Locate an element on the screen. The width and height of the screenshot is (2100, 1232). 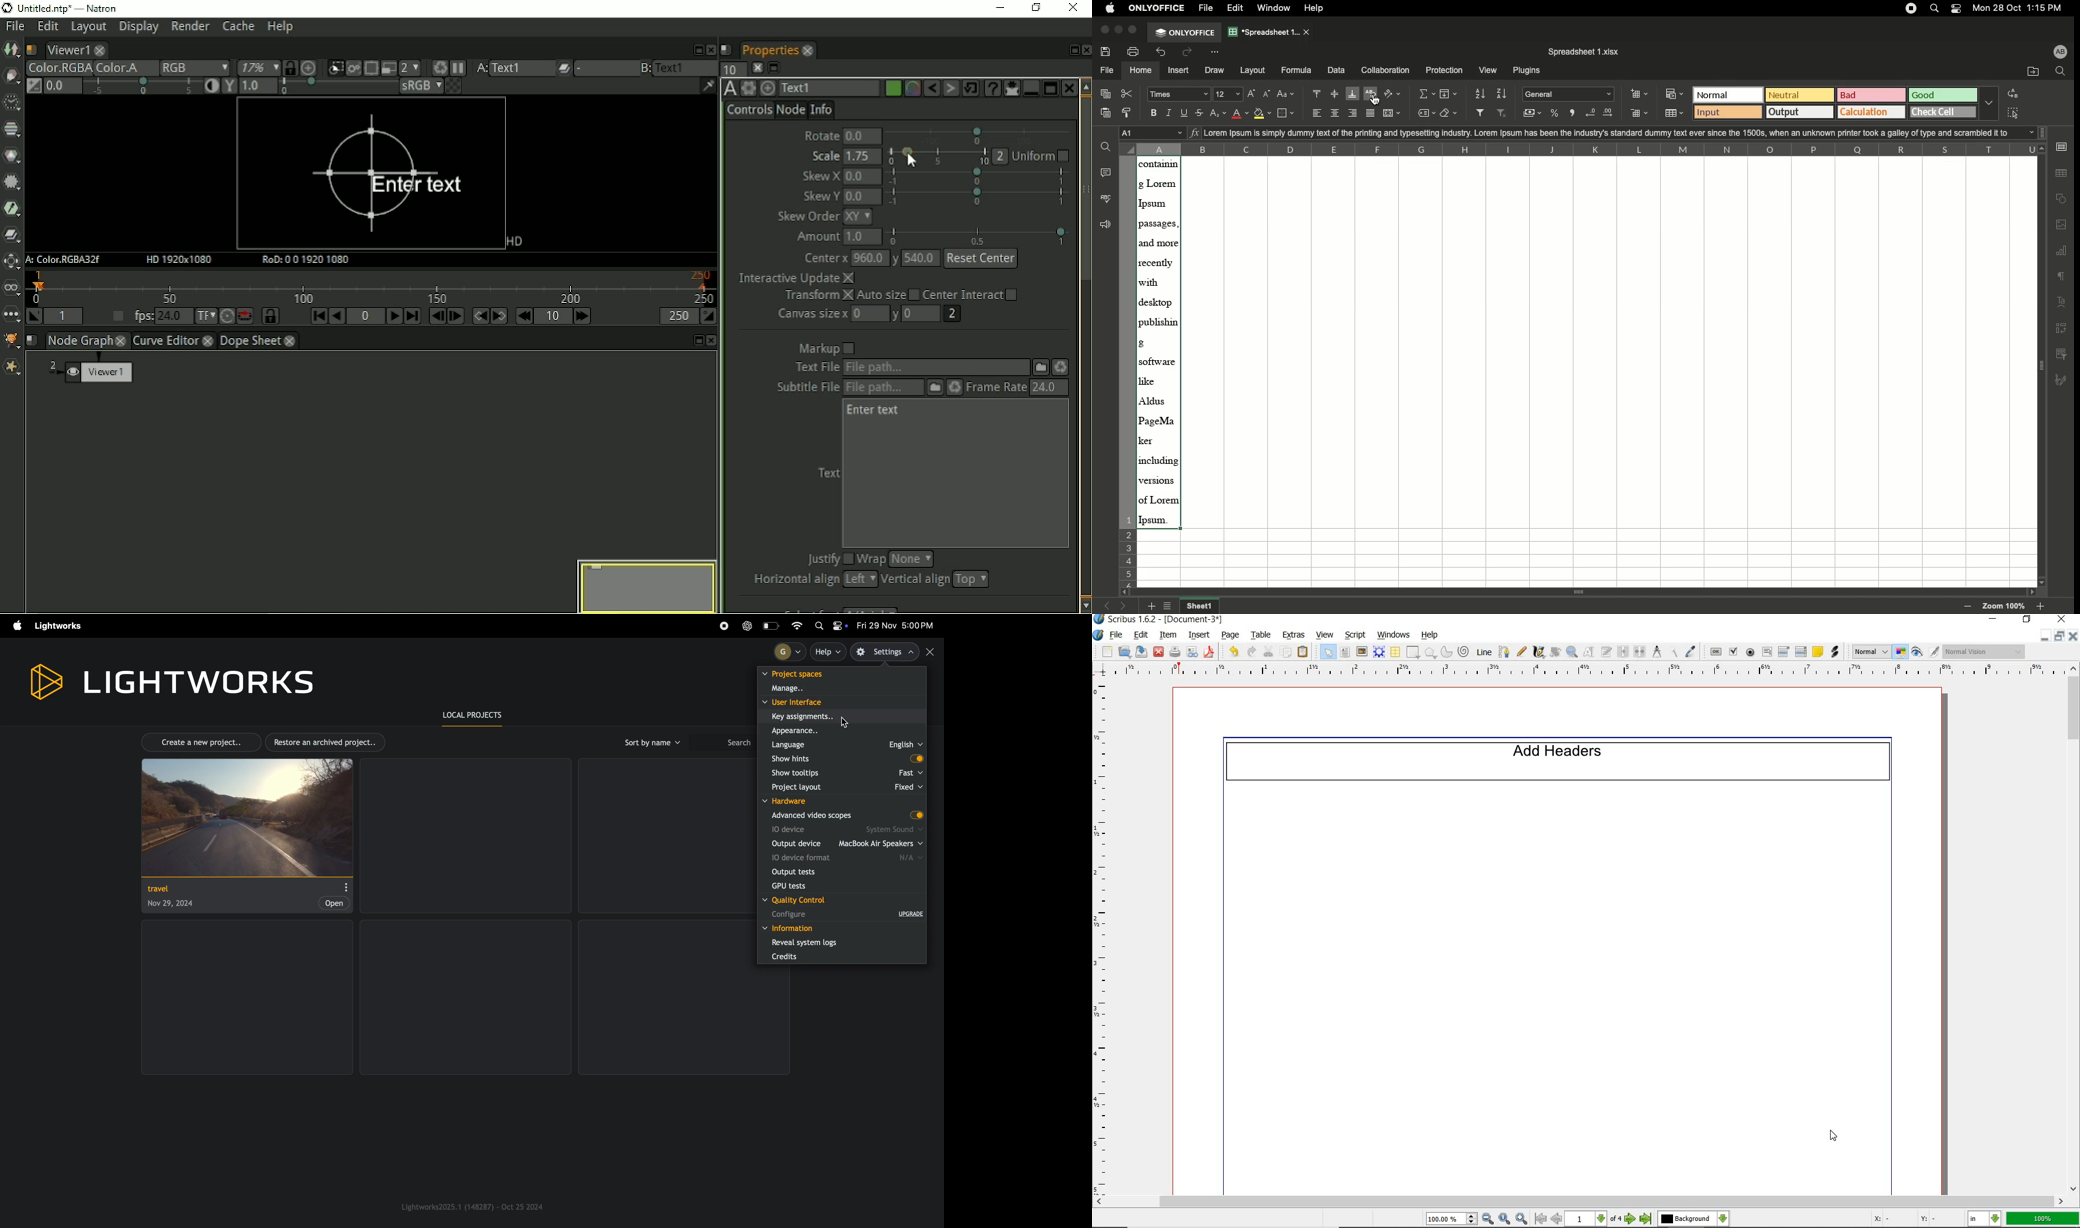
visual appearance of the display is located at coordinates (1985, 652).